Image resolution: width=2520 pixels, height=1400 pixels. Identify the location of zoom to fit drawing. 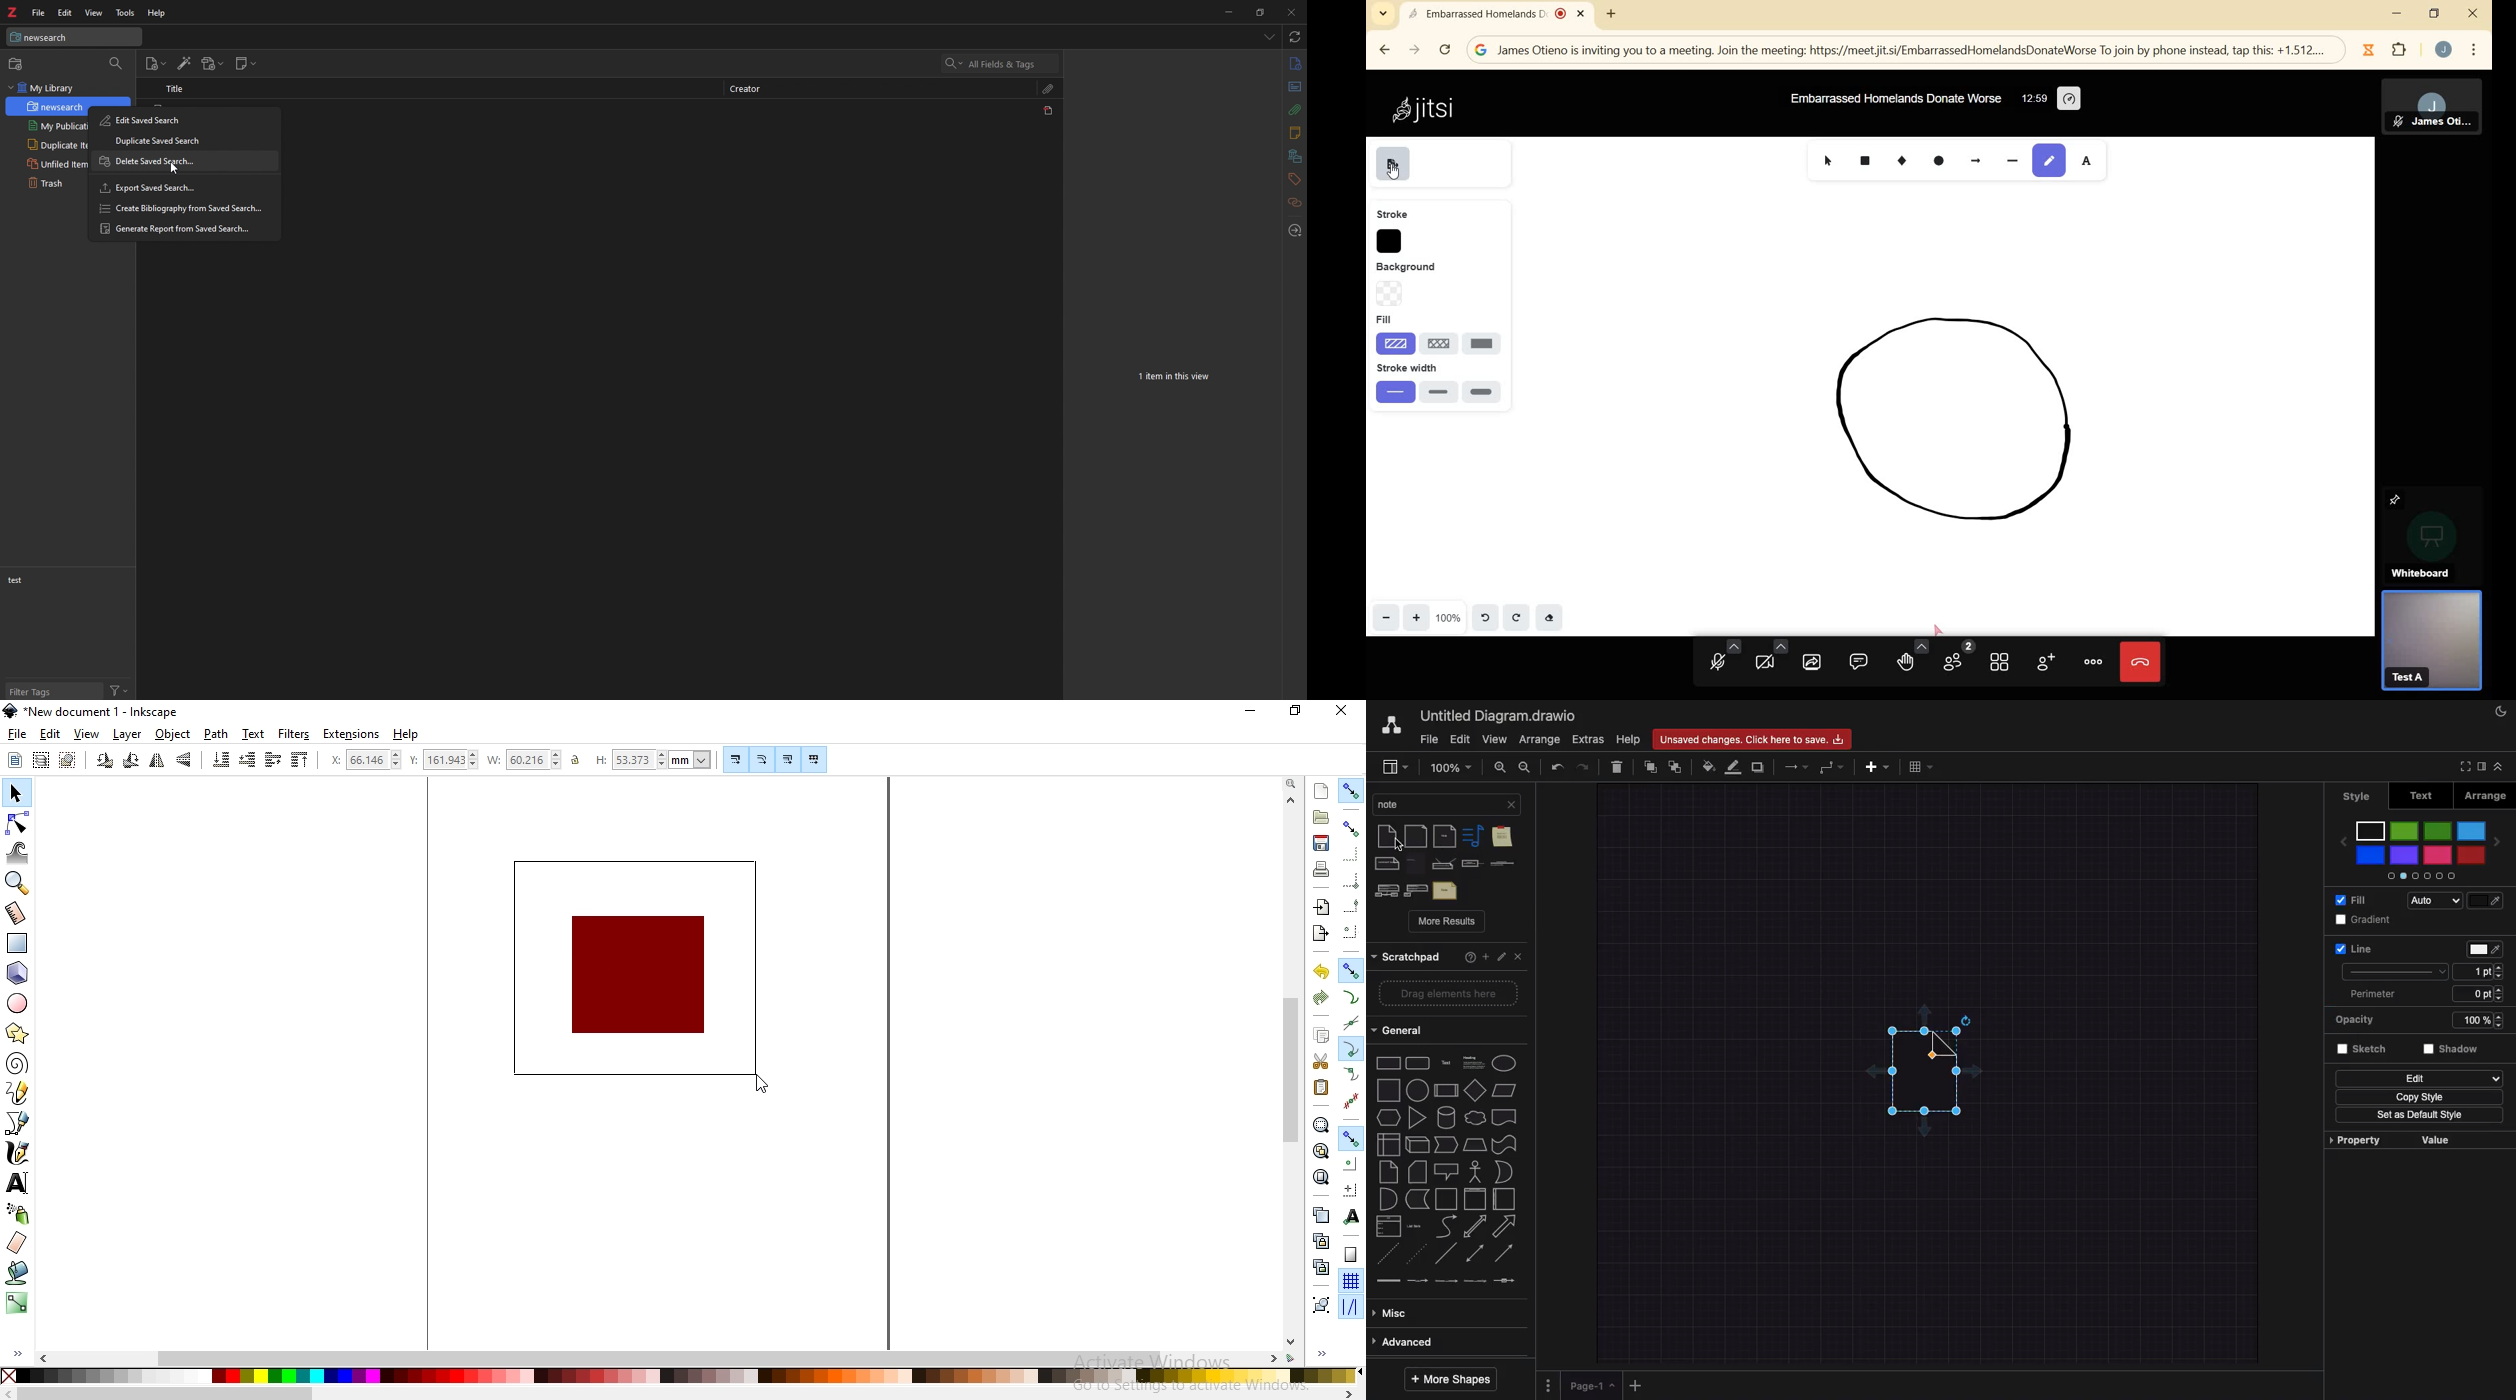
(1319, 1151).